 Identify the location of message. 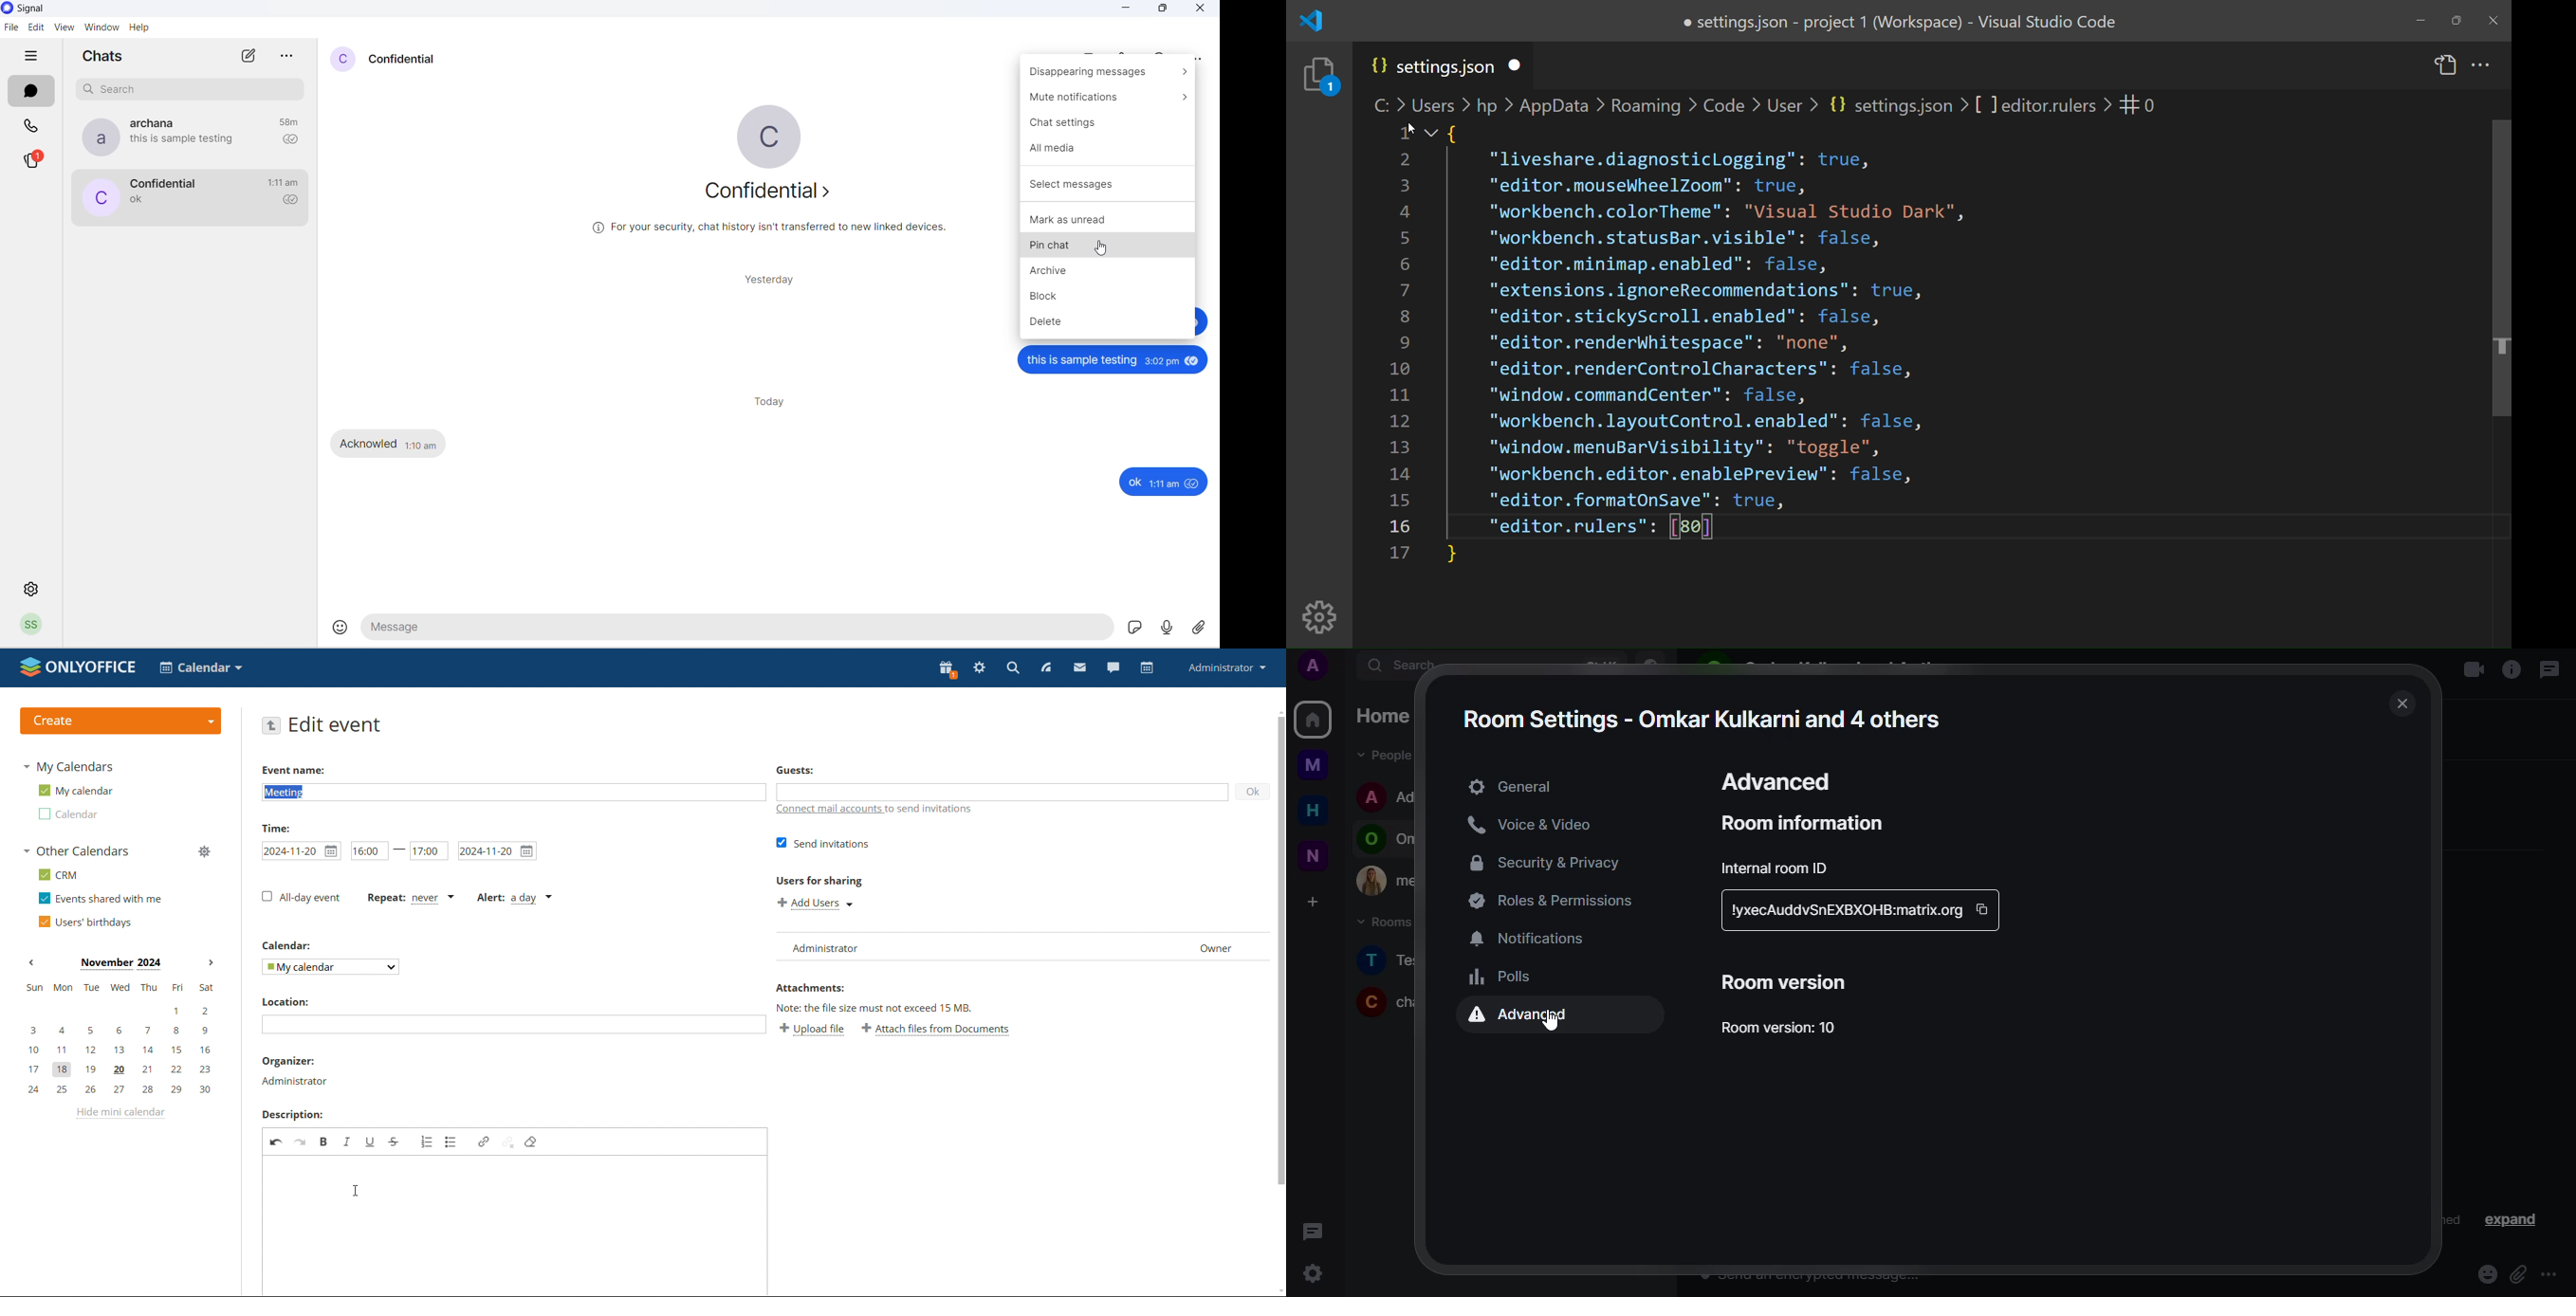
(2551, 669).